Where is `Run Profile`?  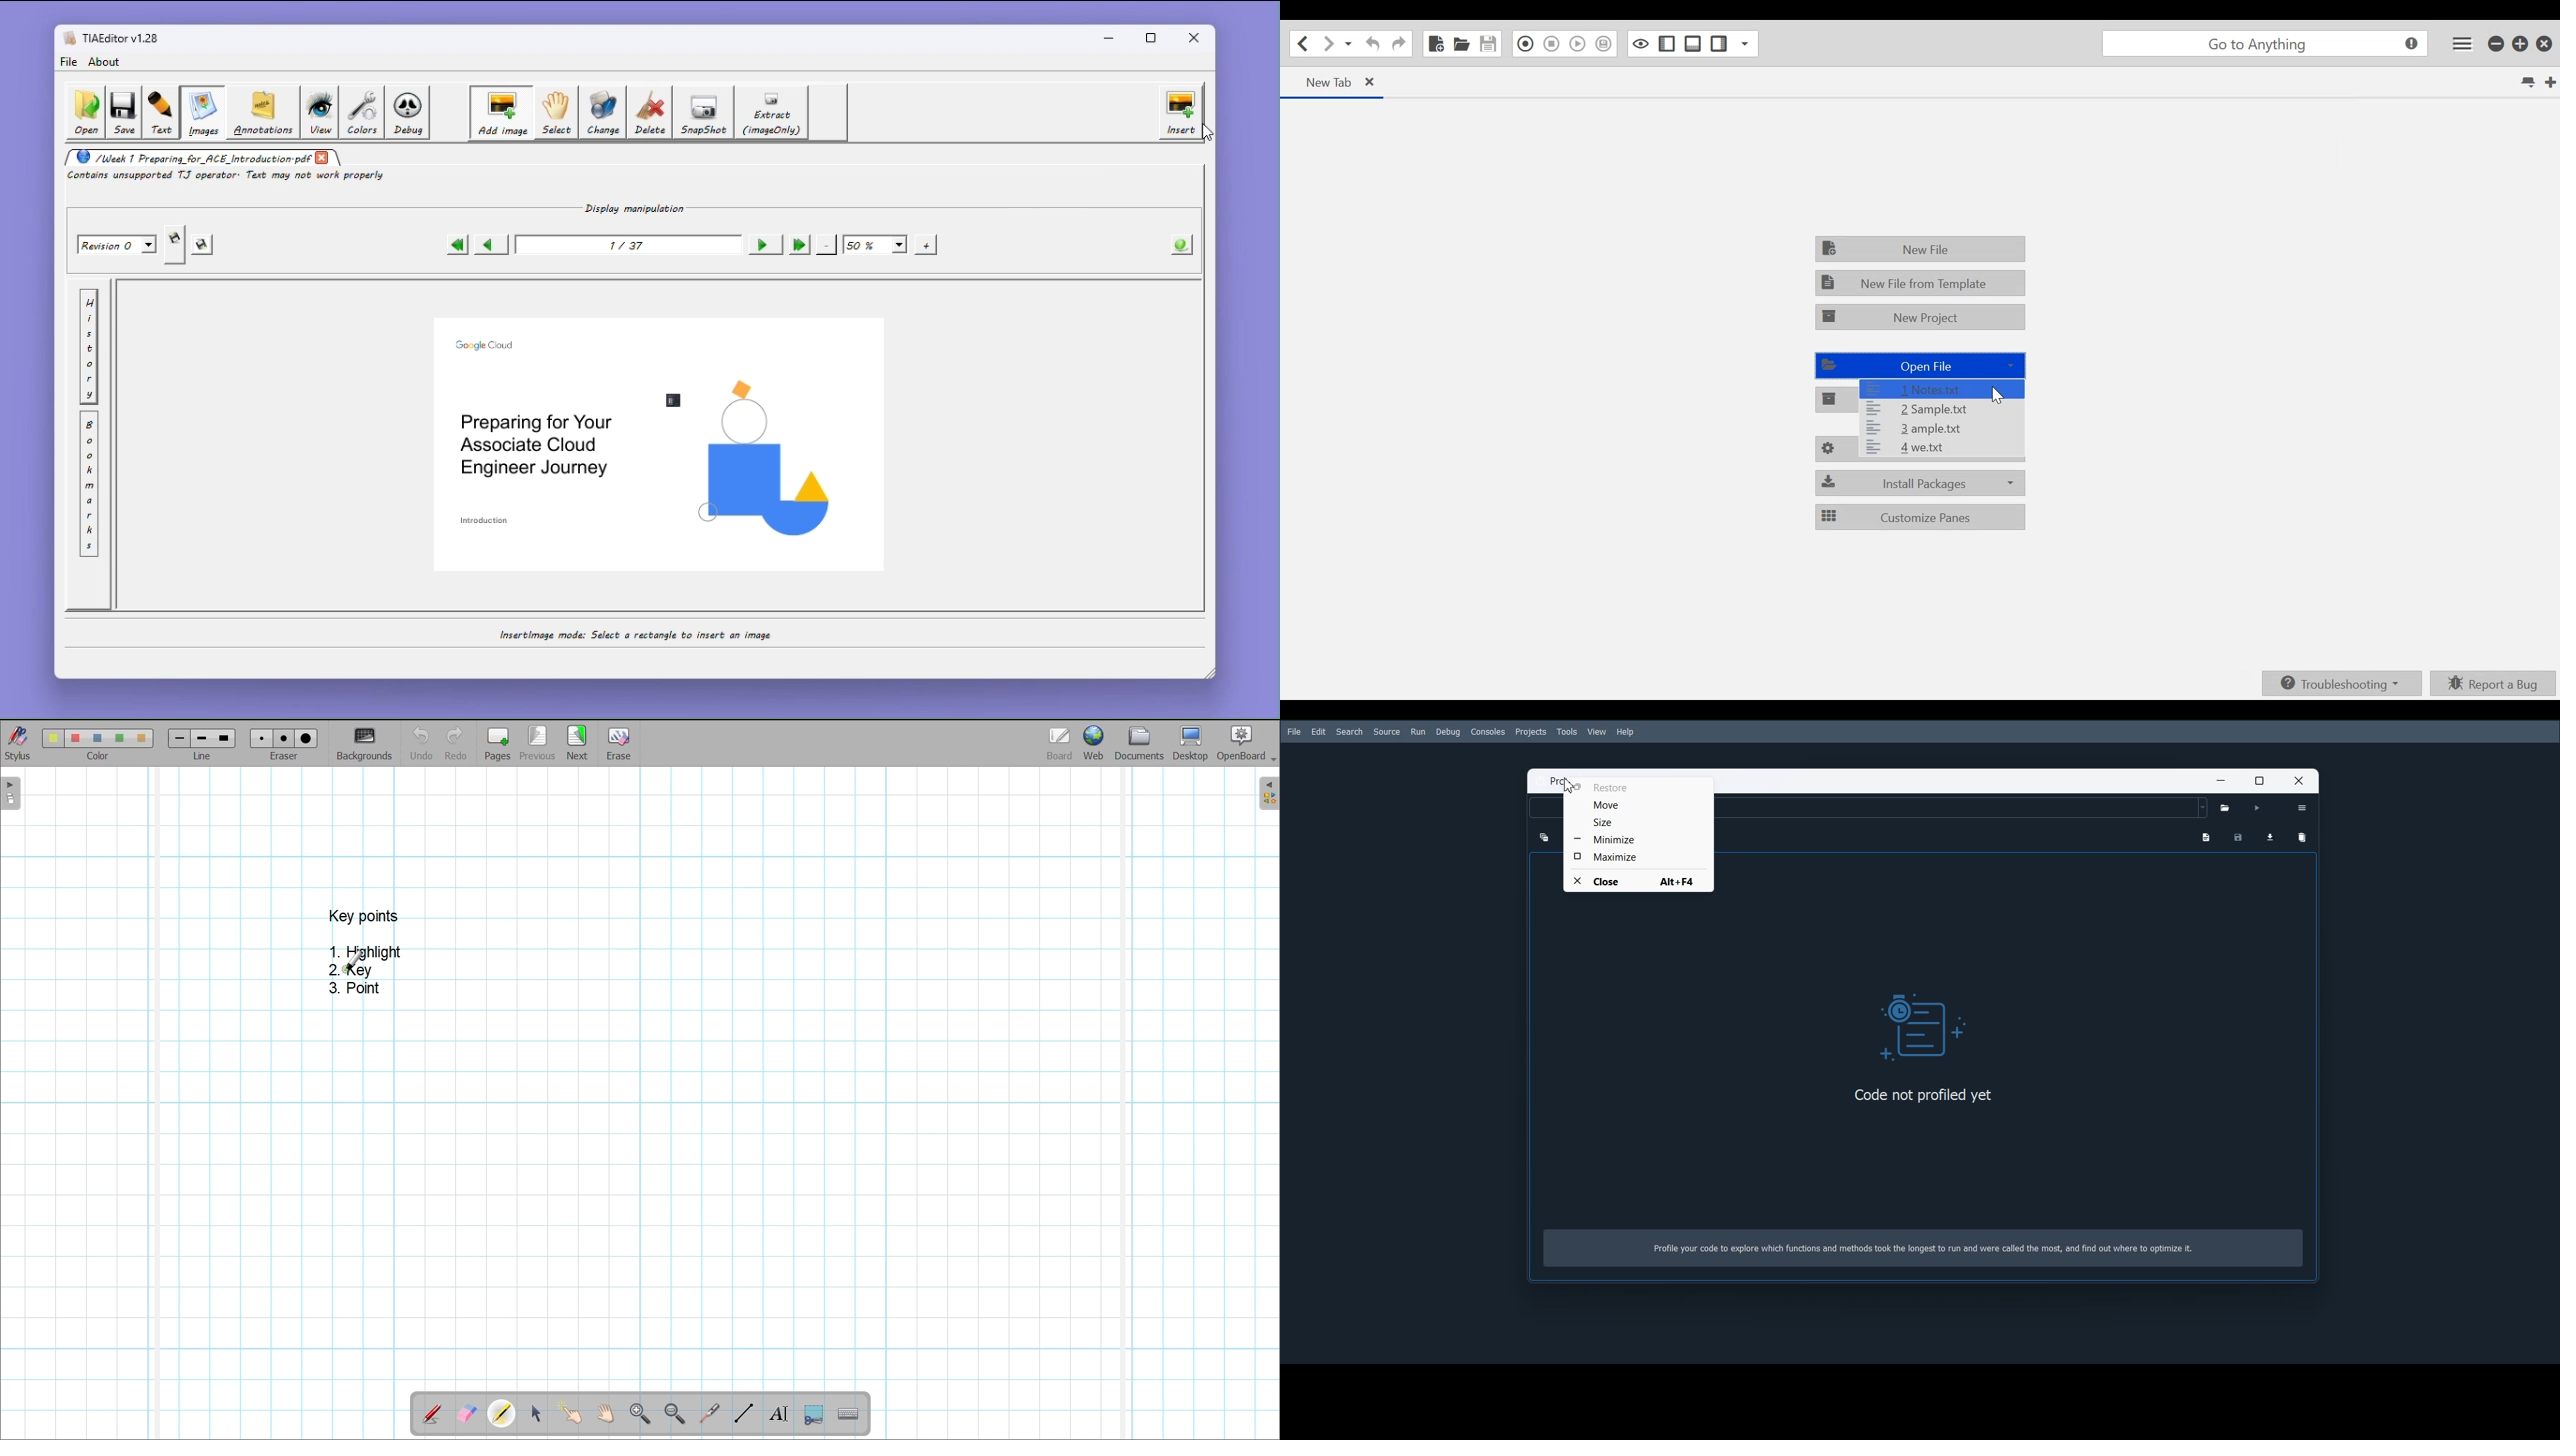
Run Profile is located at coordinates (2257, 809).